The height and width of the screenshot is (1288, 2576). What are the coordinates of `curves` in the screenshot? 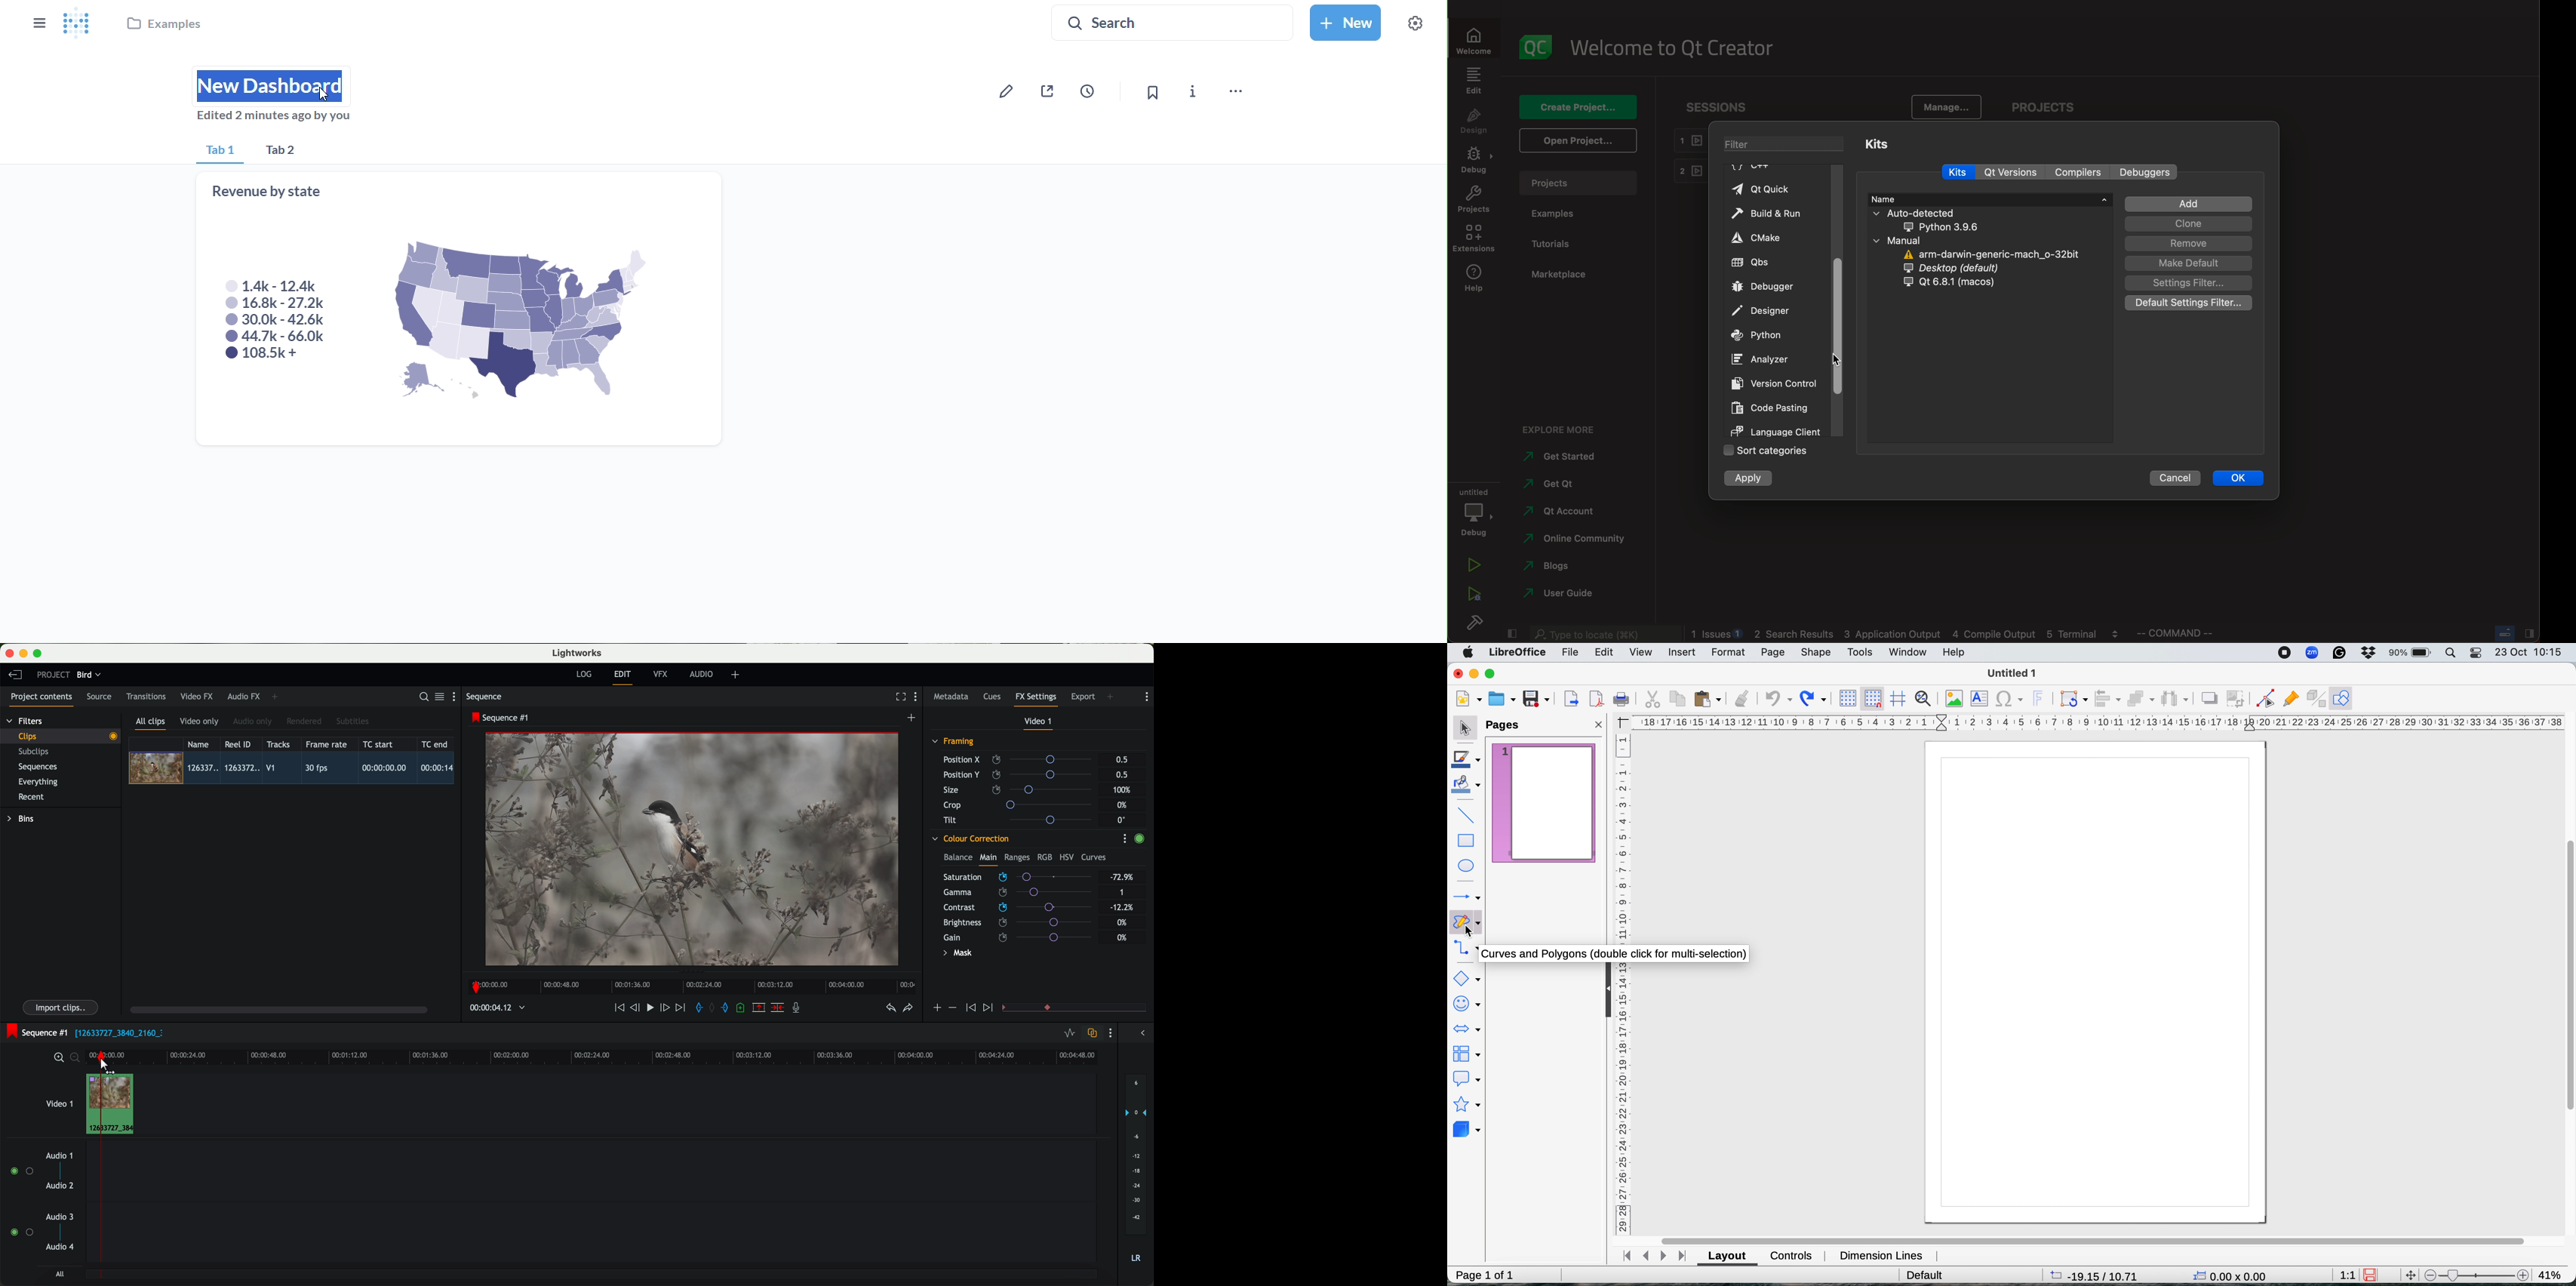 It's located at (1469, 934).